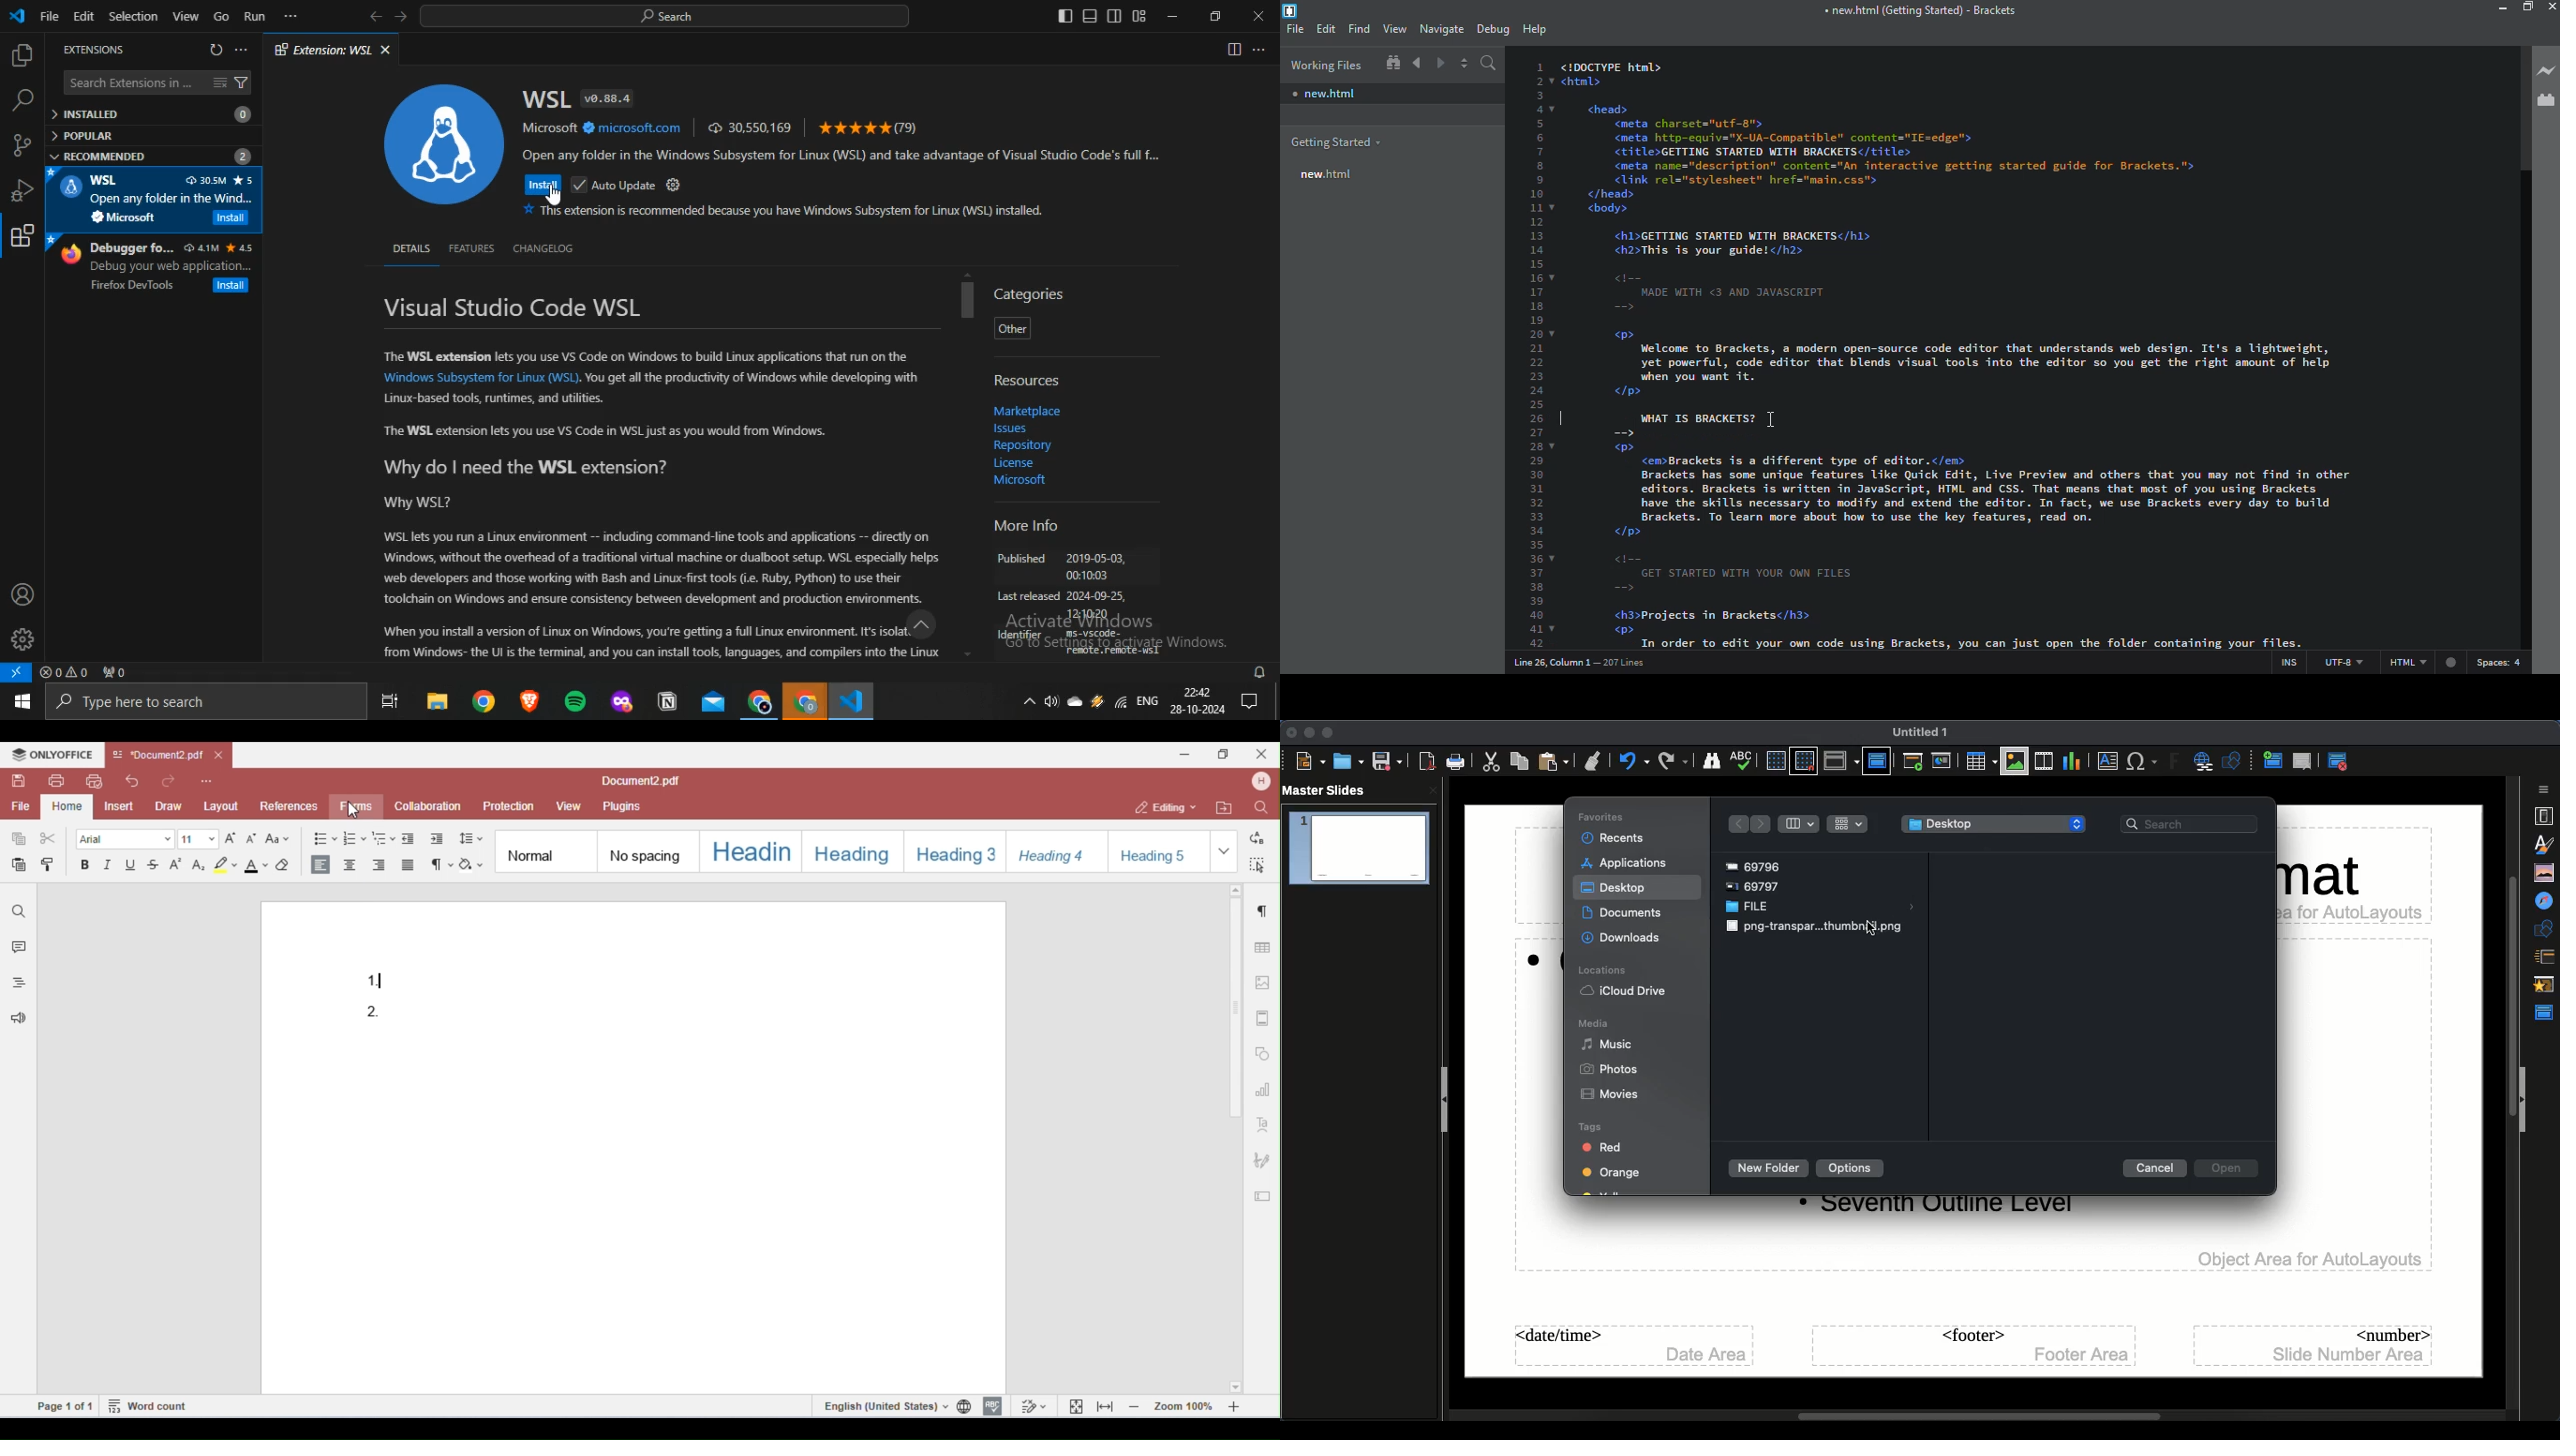 Image resolution: width=2576 pixels, height=1456 pixels. I want to click on Spellcheck, so click(1742, 759).